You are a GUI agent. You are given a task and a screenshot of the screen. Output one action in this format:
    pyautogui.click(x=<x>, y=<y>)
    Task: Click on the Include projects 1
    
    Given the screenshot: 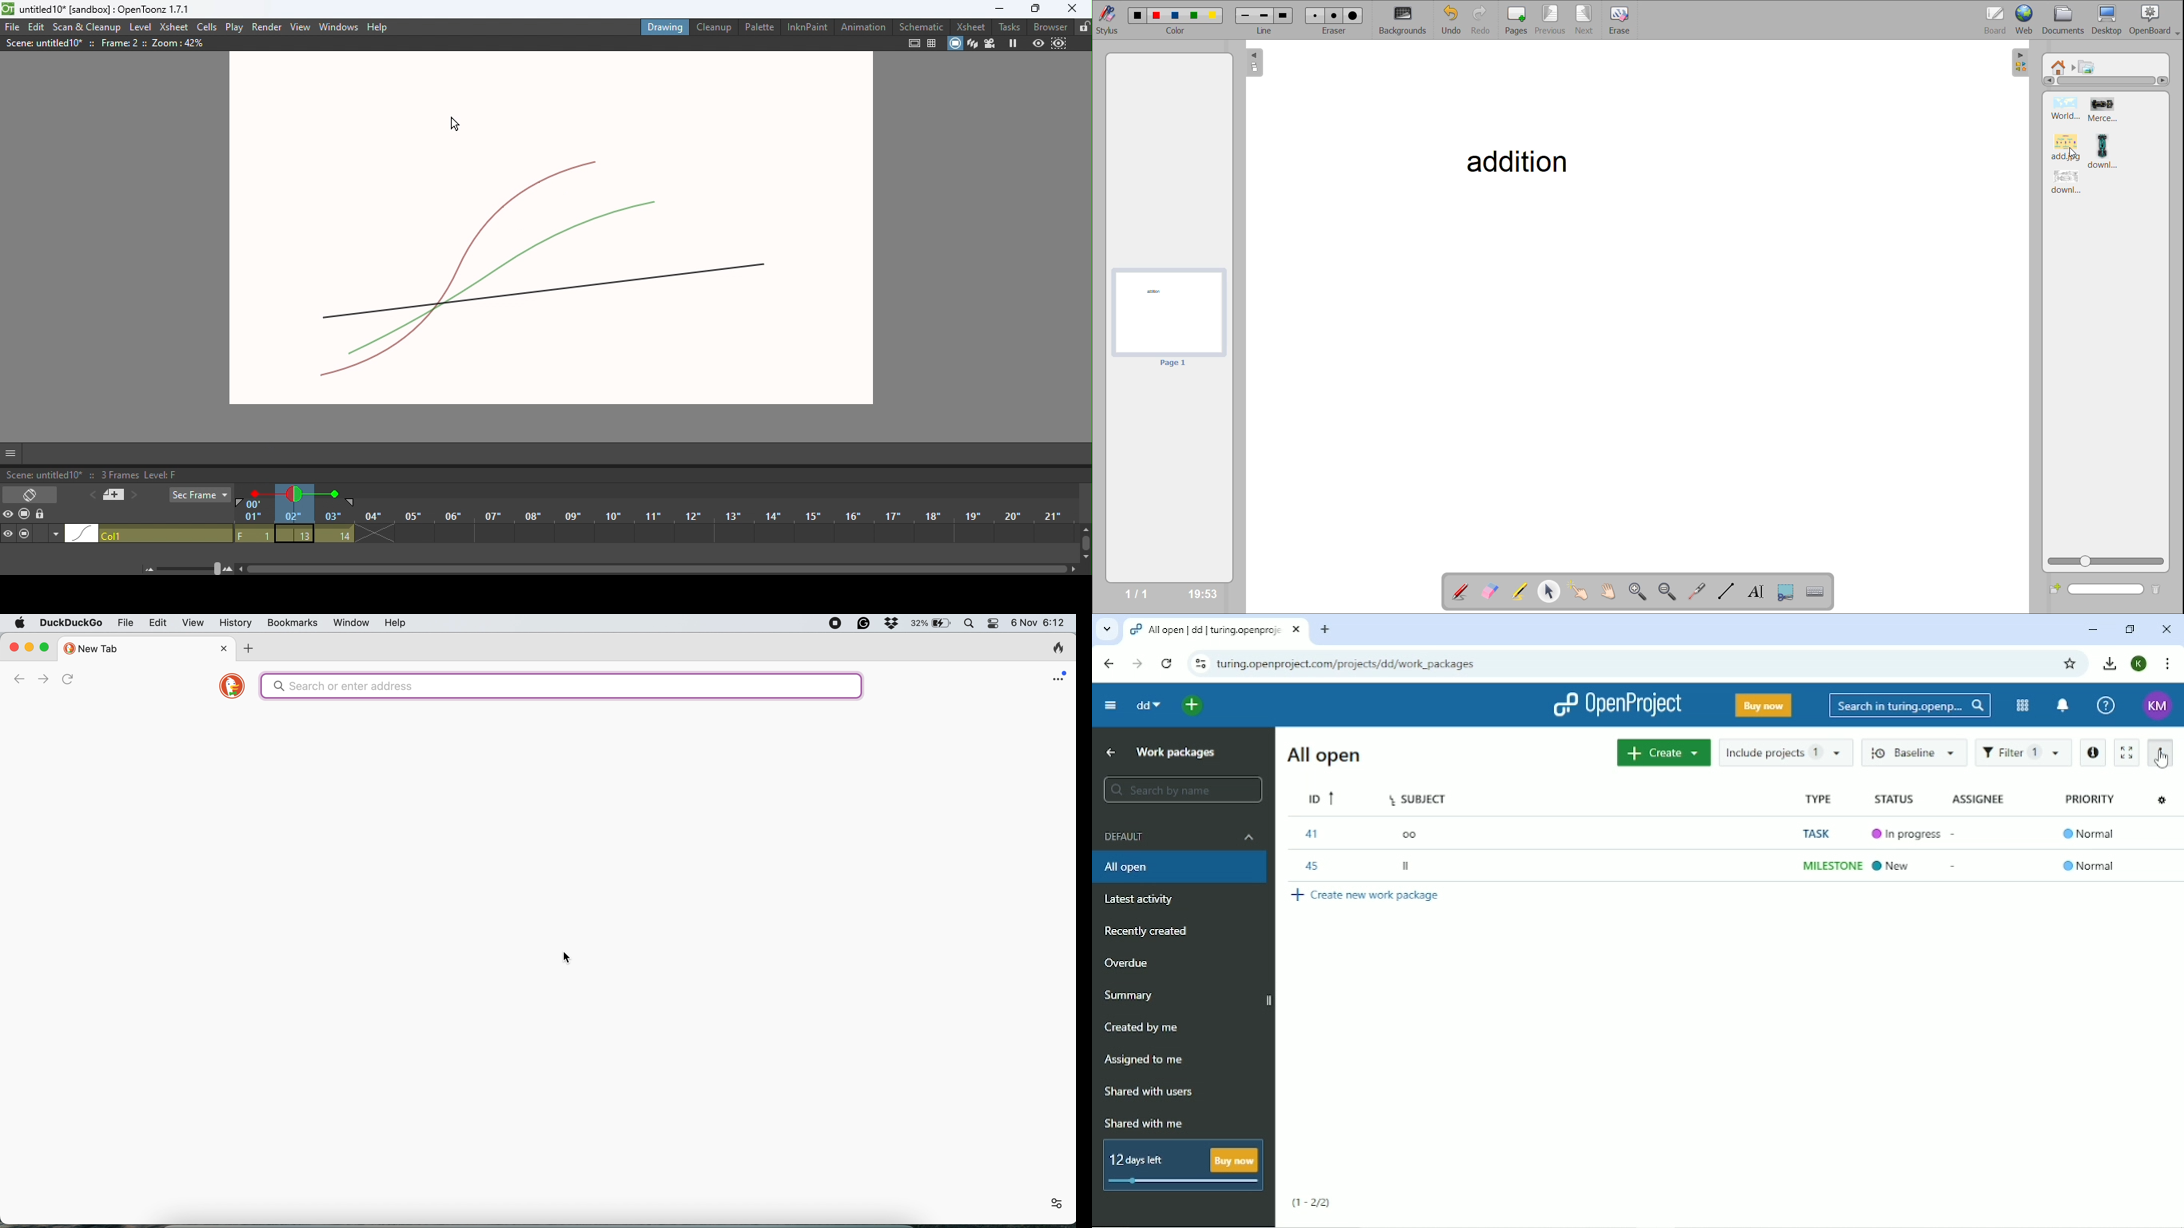 What is the action you would take?
    pyautogui.click(x=1787, y=752)
    